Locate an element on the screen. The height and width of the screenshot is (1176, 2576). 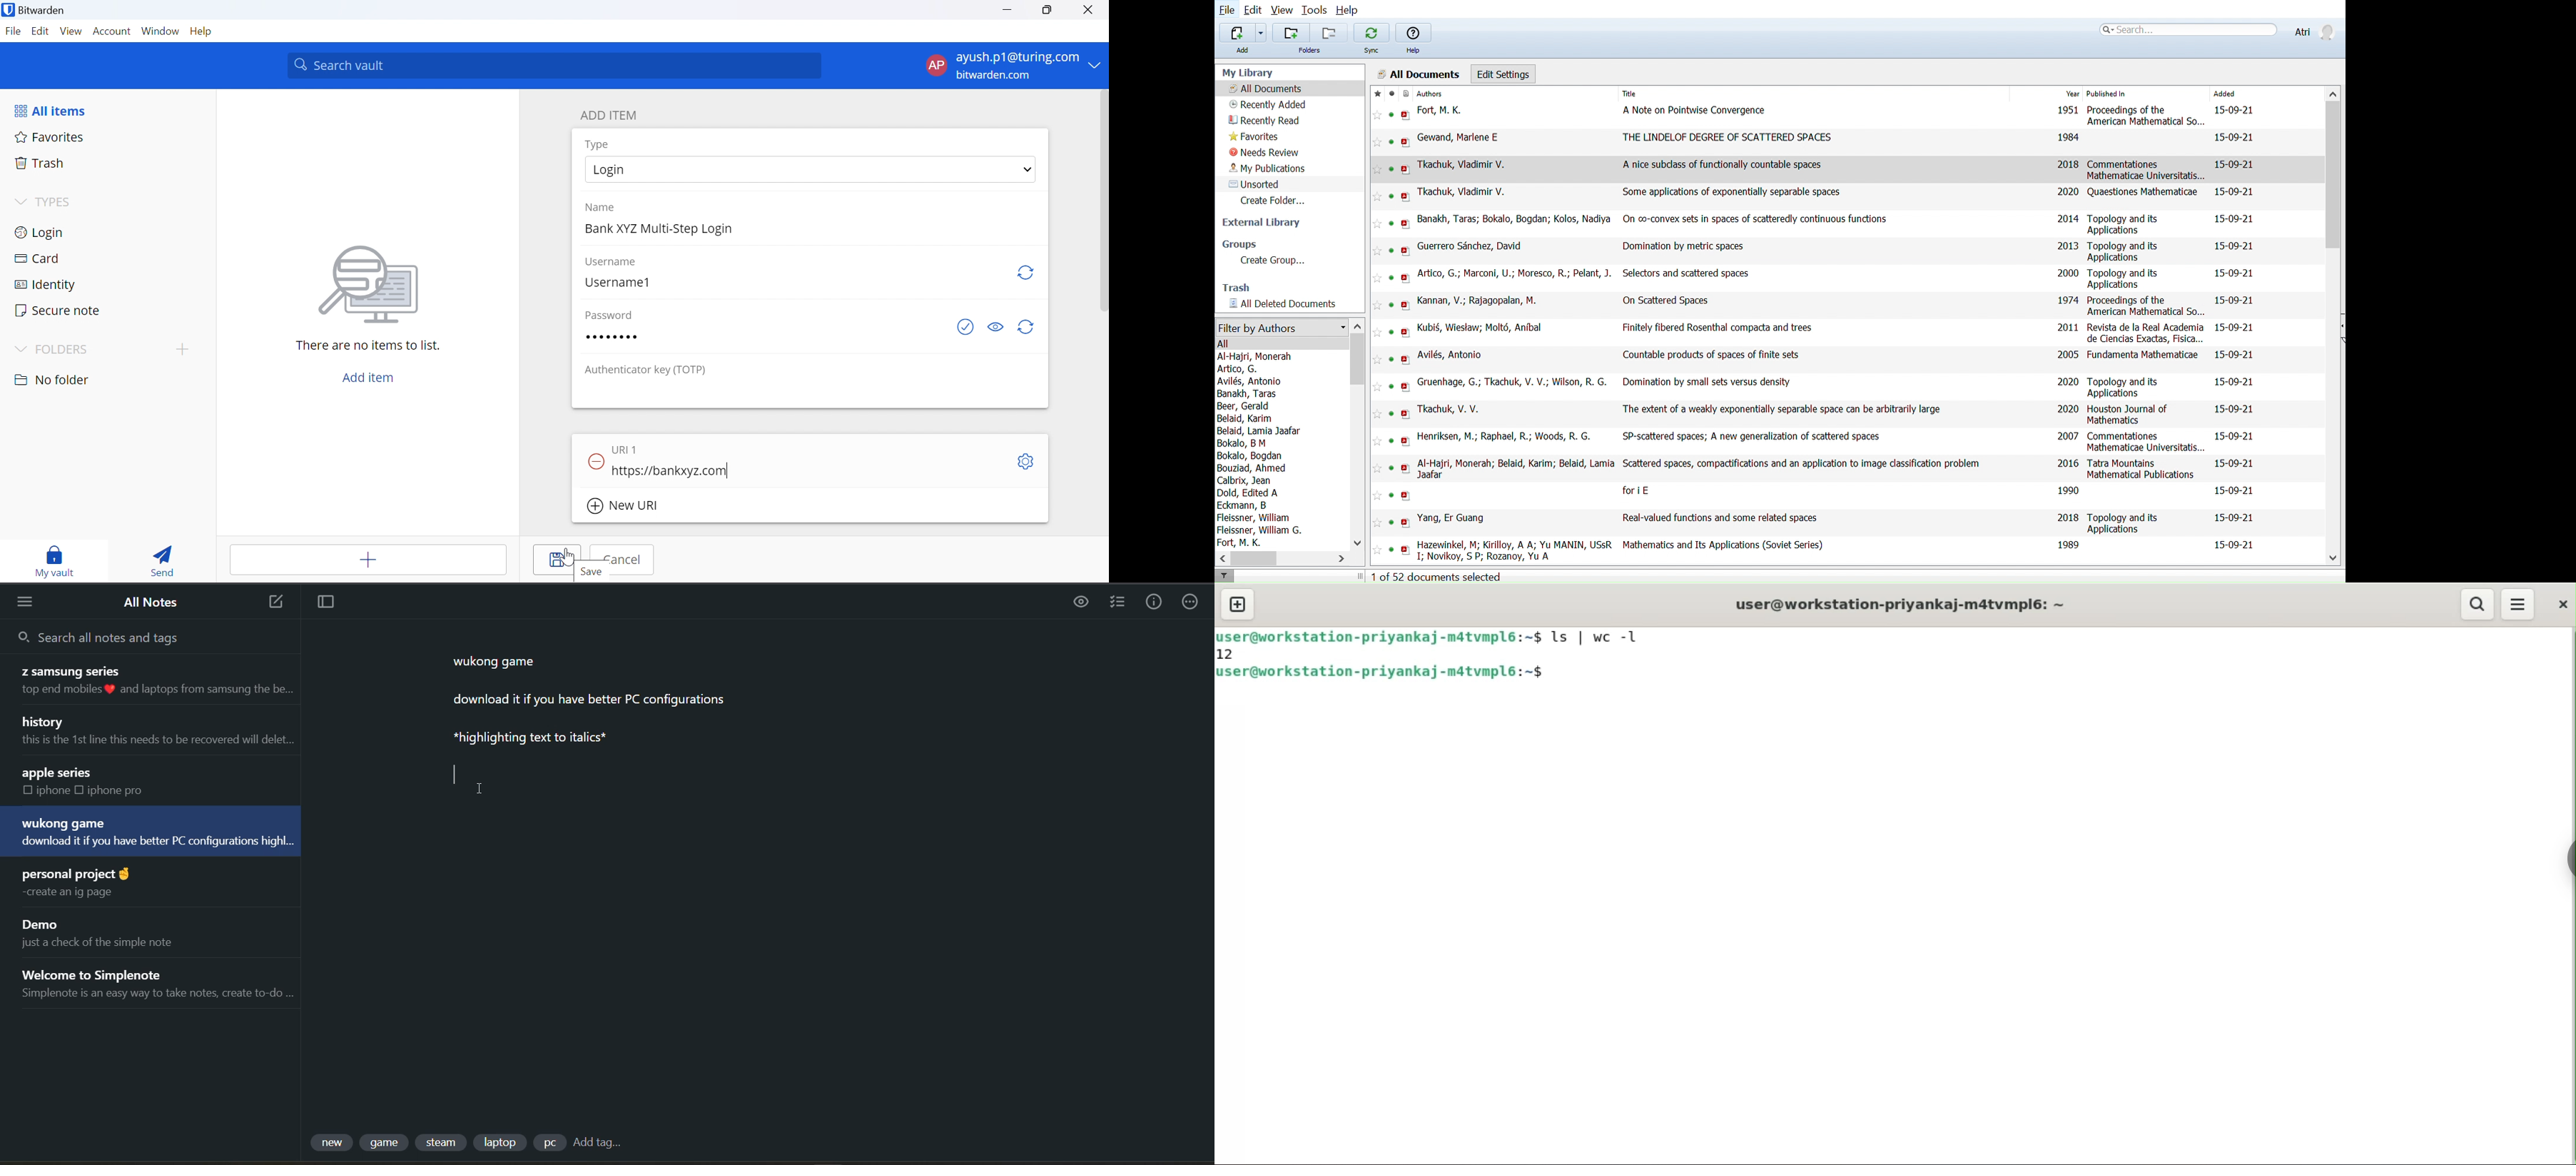
15-09-21 is located at coordinates (2238, 544).